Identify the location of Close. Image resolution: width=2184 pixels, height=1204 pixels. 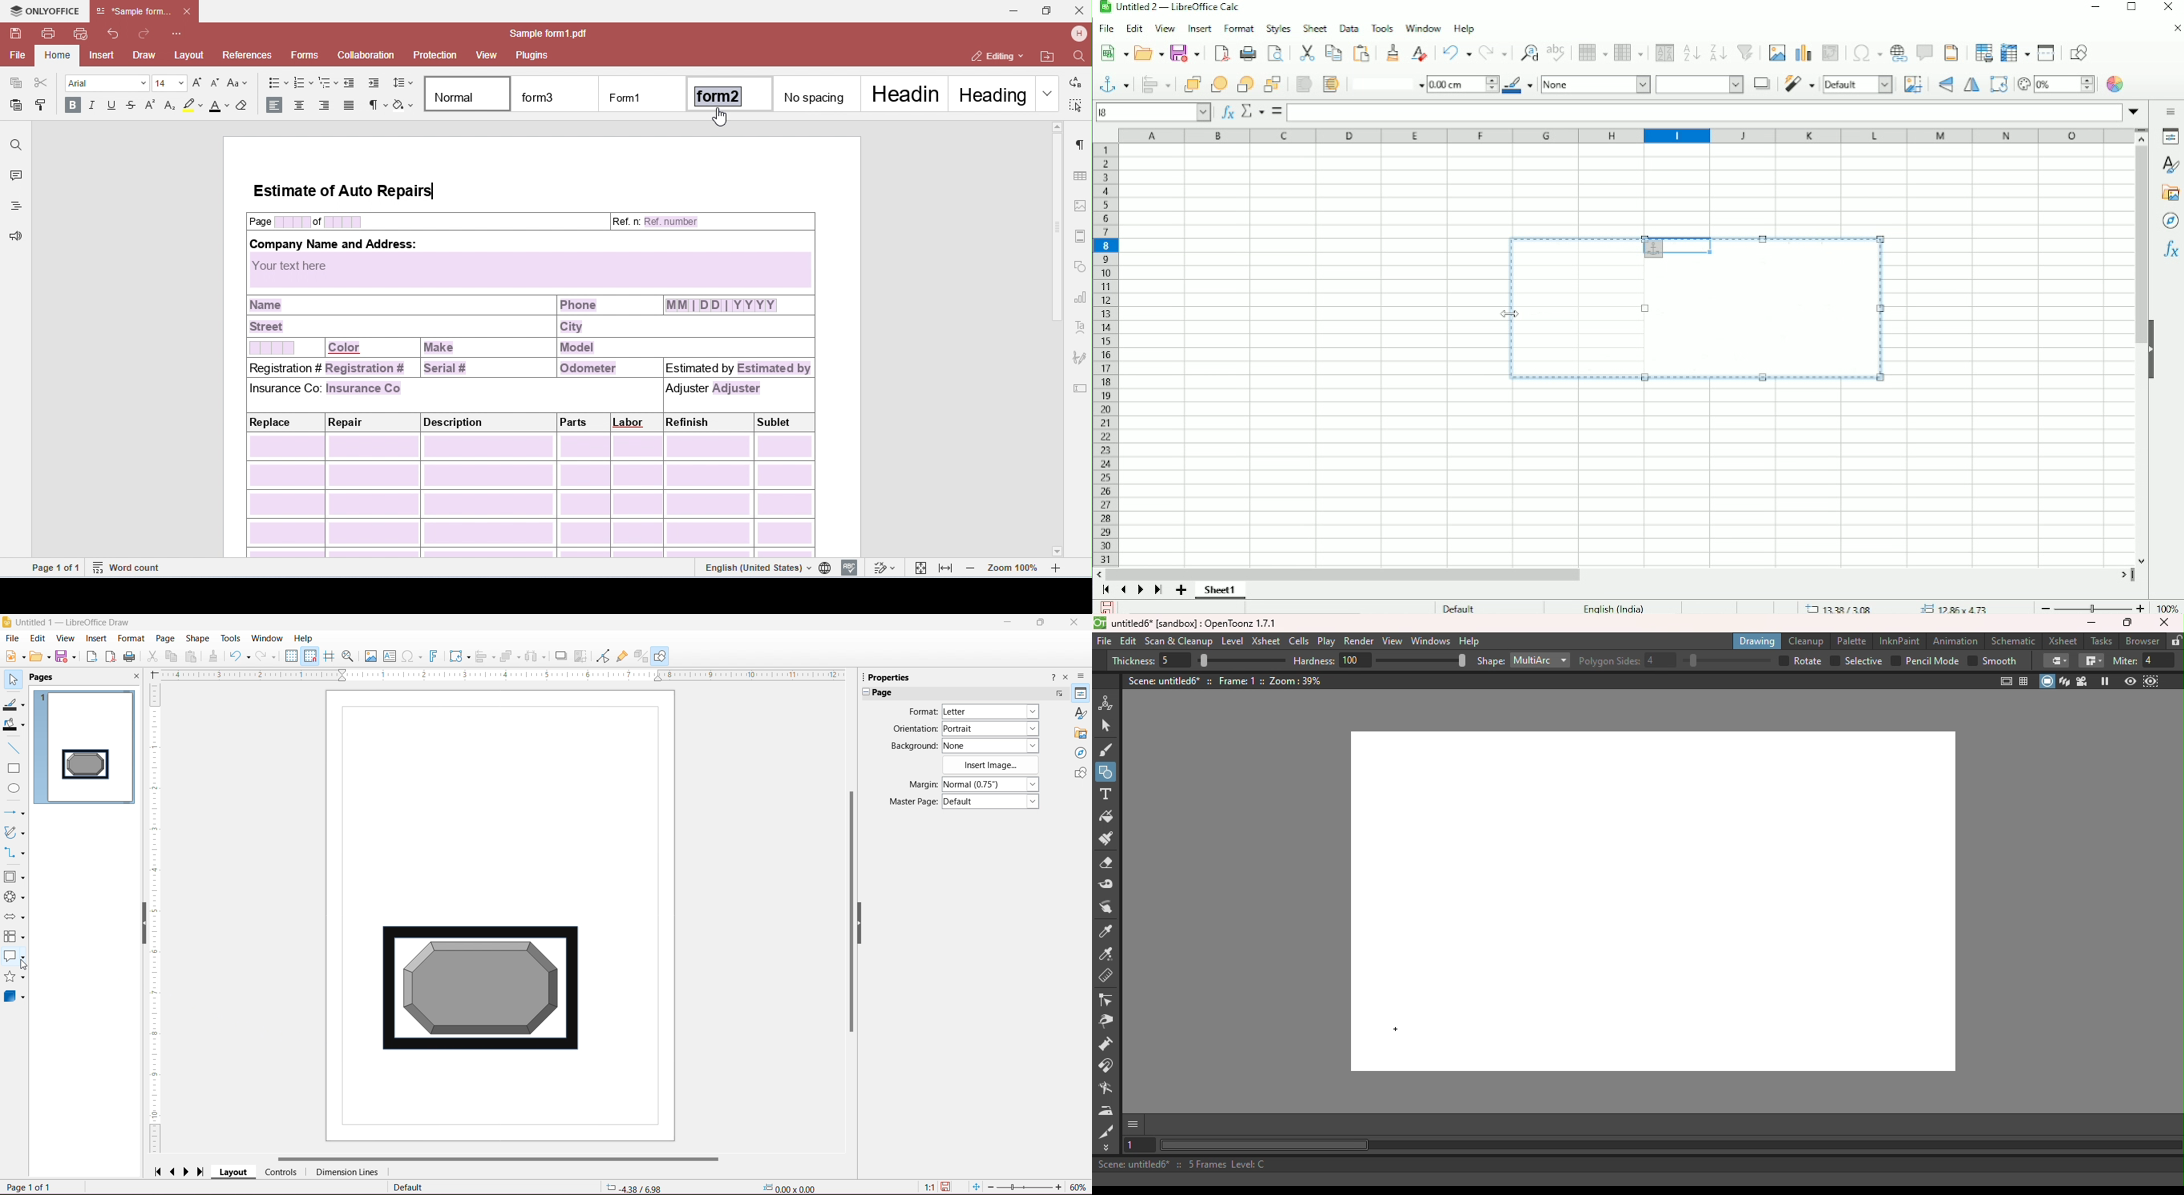
(1073, 623).